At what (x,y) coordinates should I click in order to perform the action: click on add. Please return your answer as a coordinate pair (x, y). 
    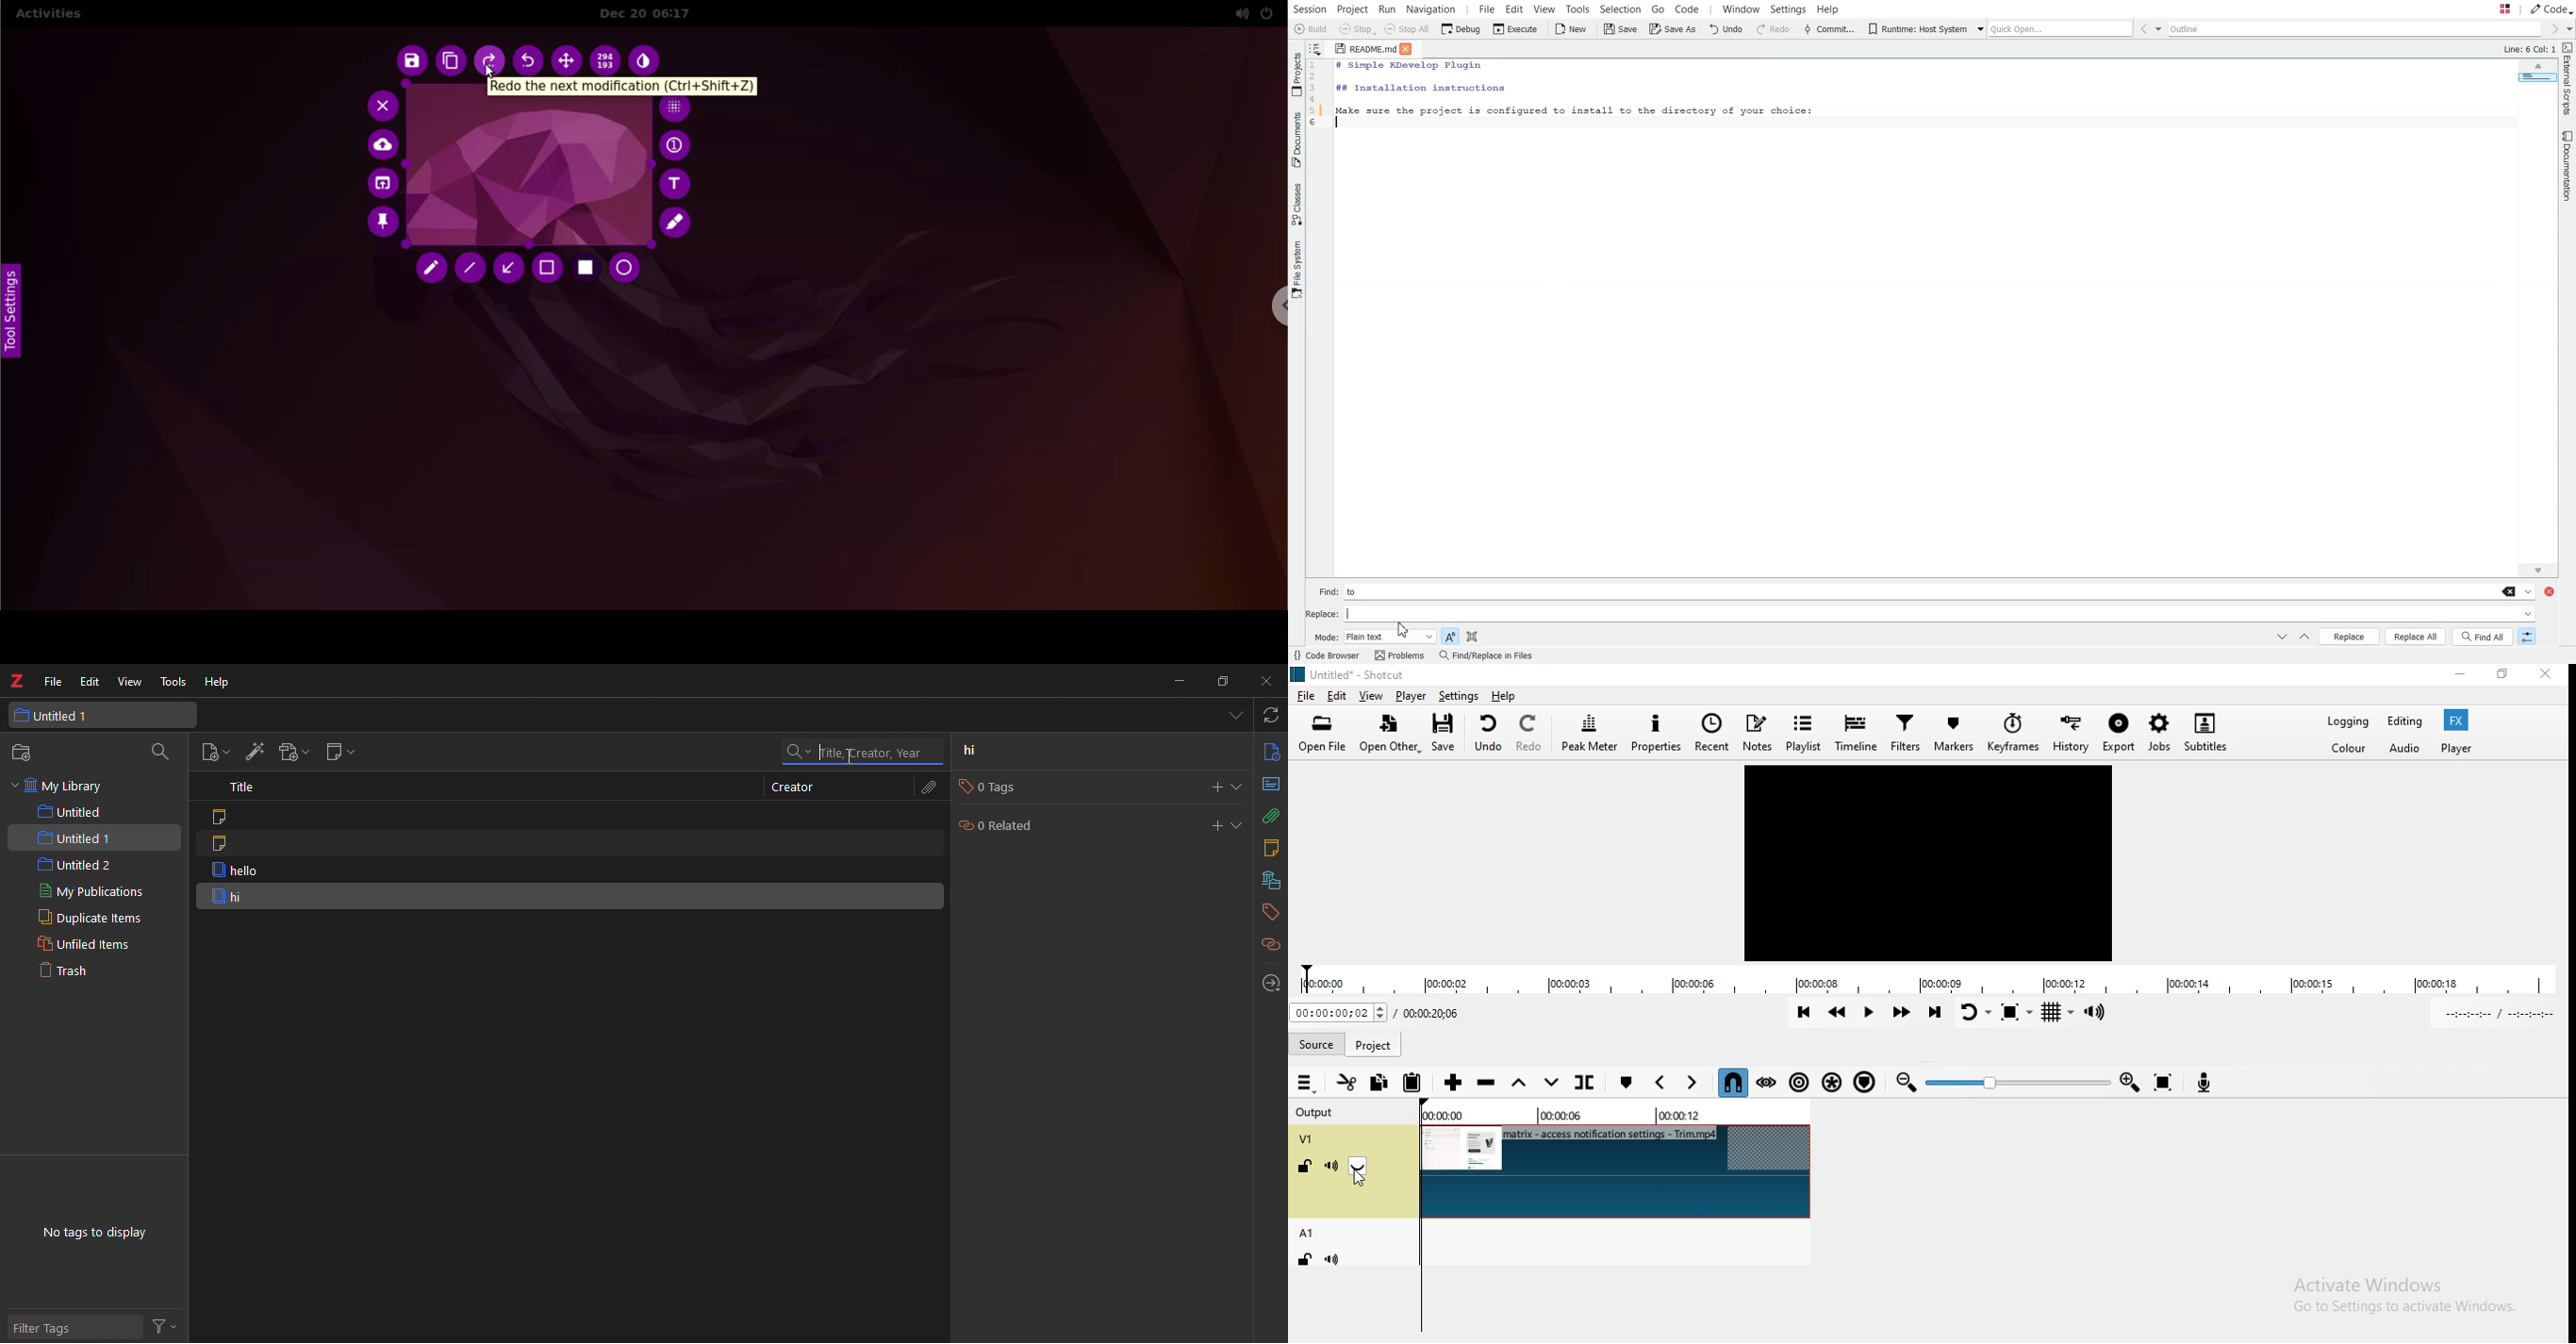
    Looking at the image, I should click on (1208, 826).